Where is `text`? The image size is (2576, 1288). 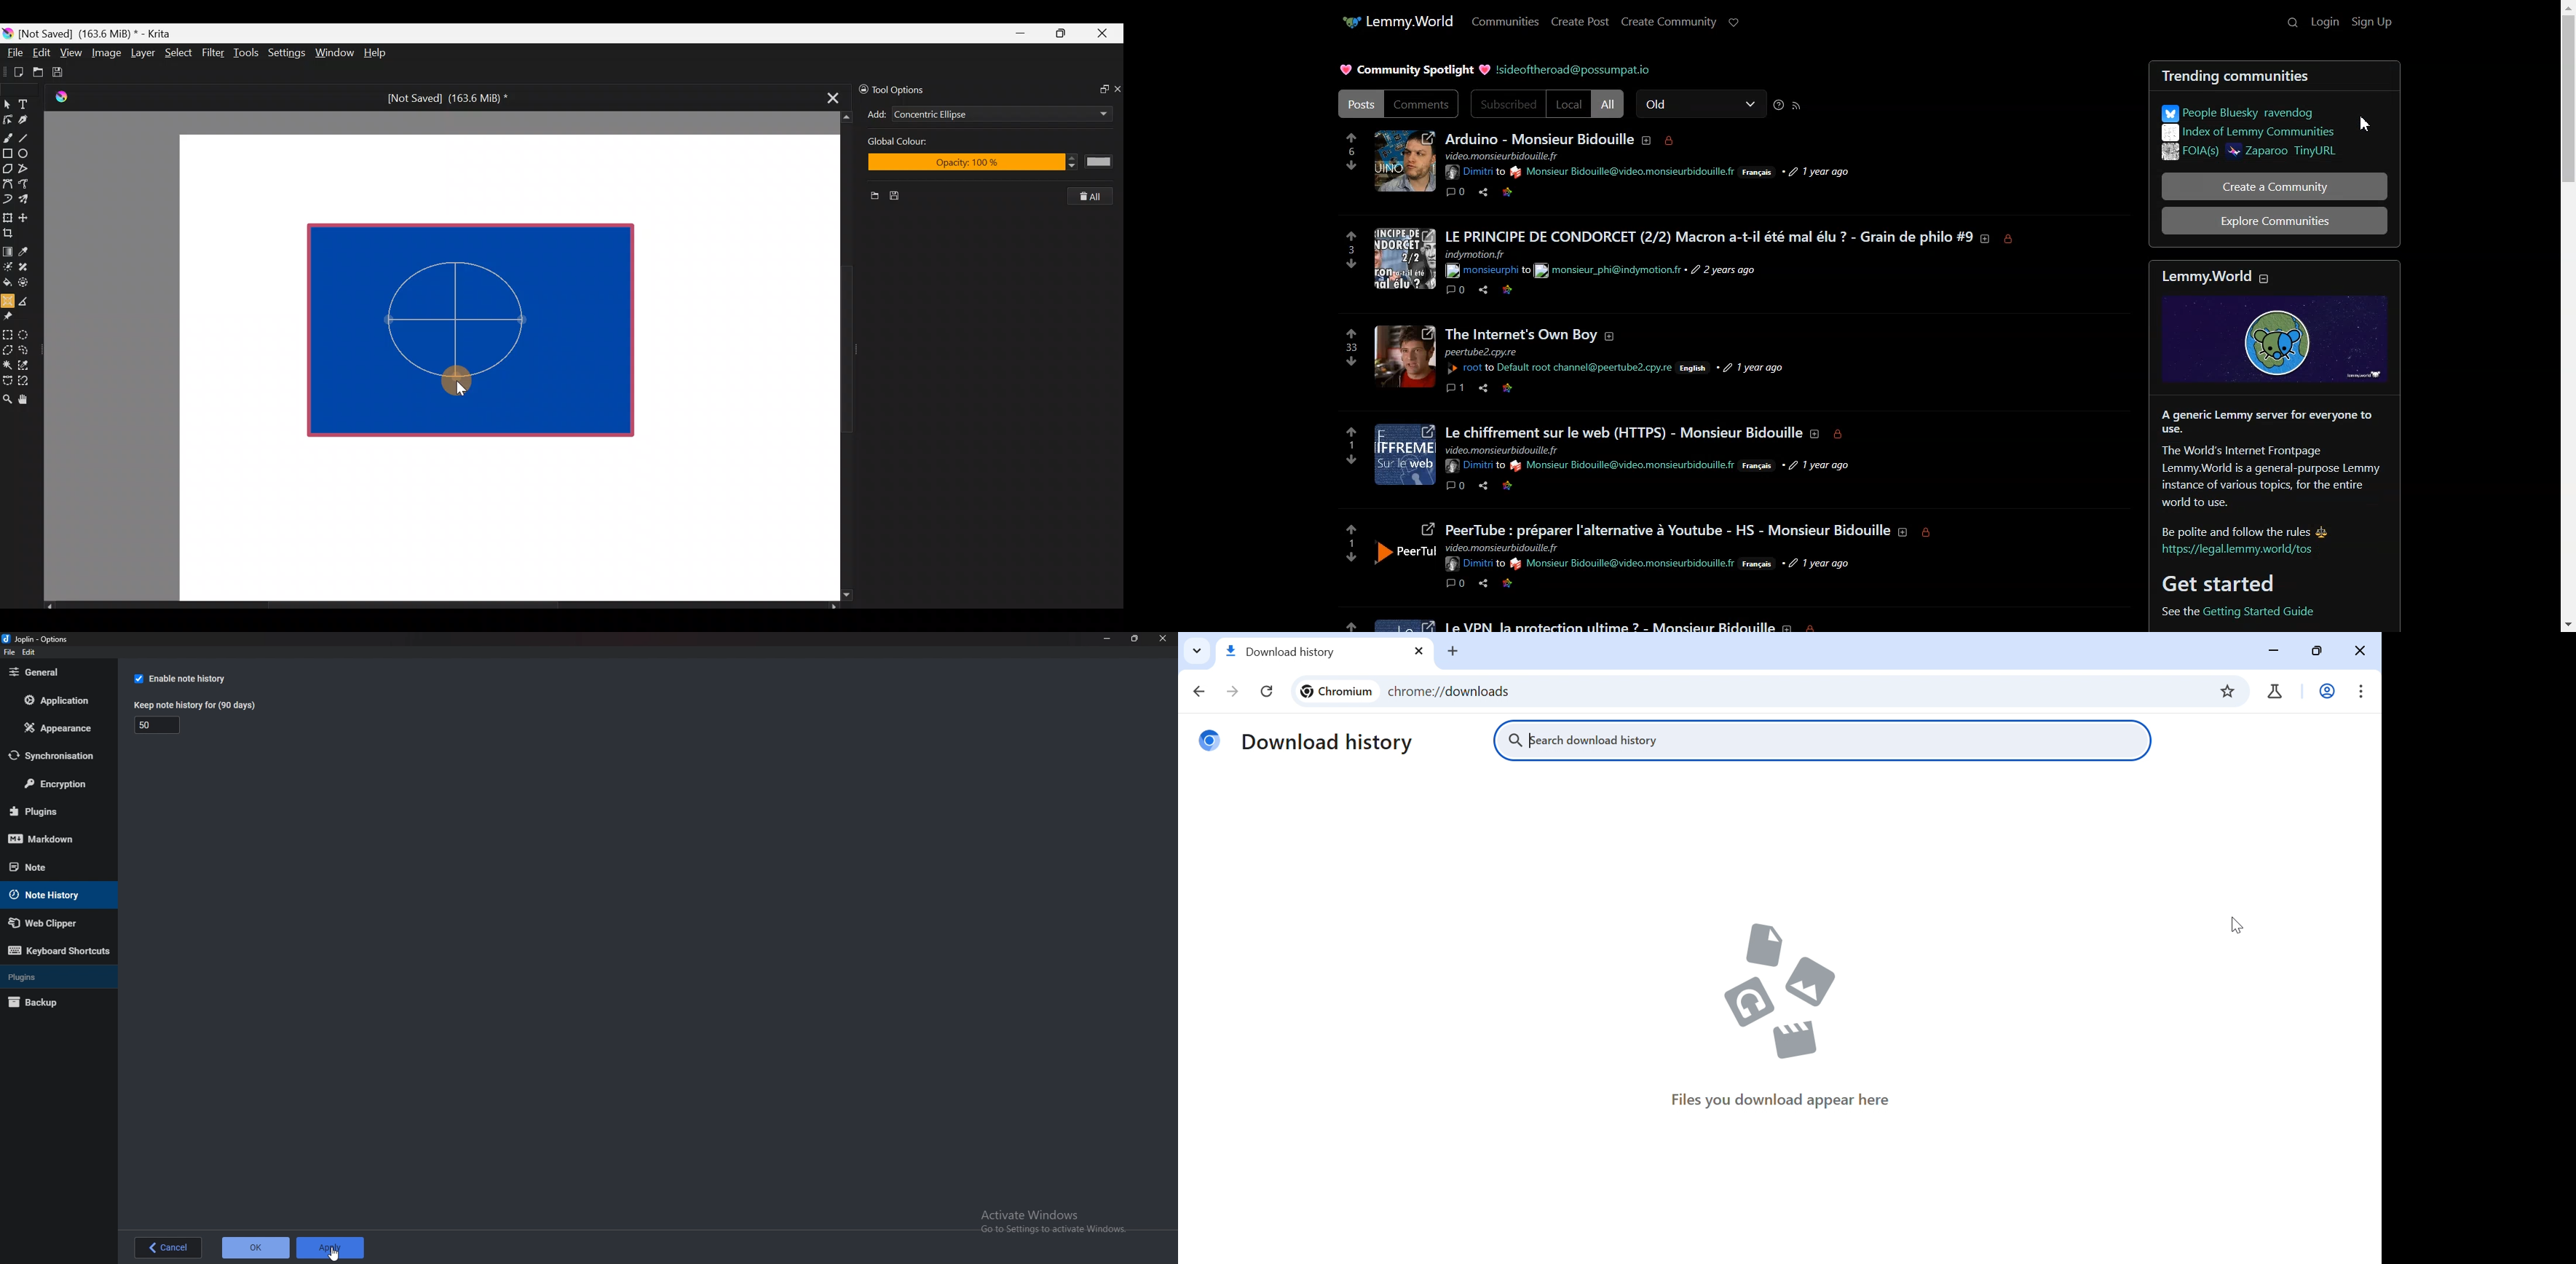 text is located at coordinates (1501, 449).